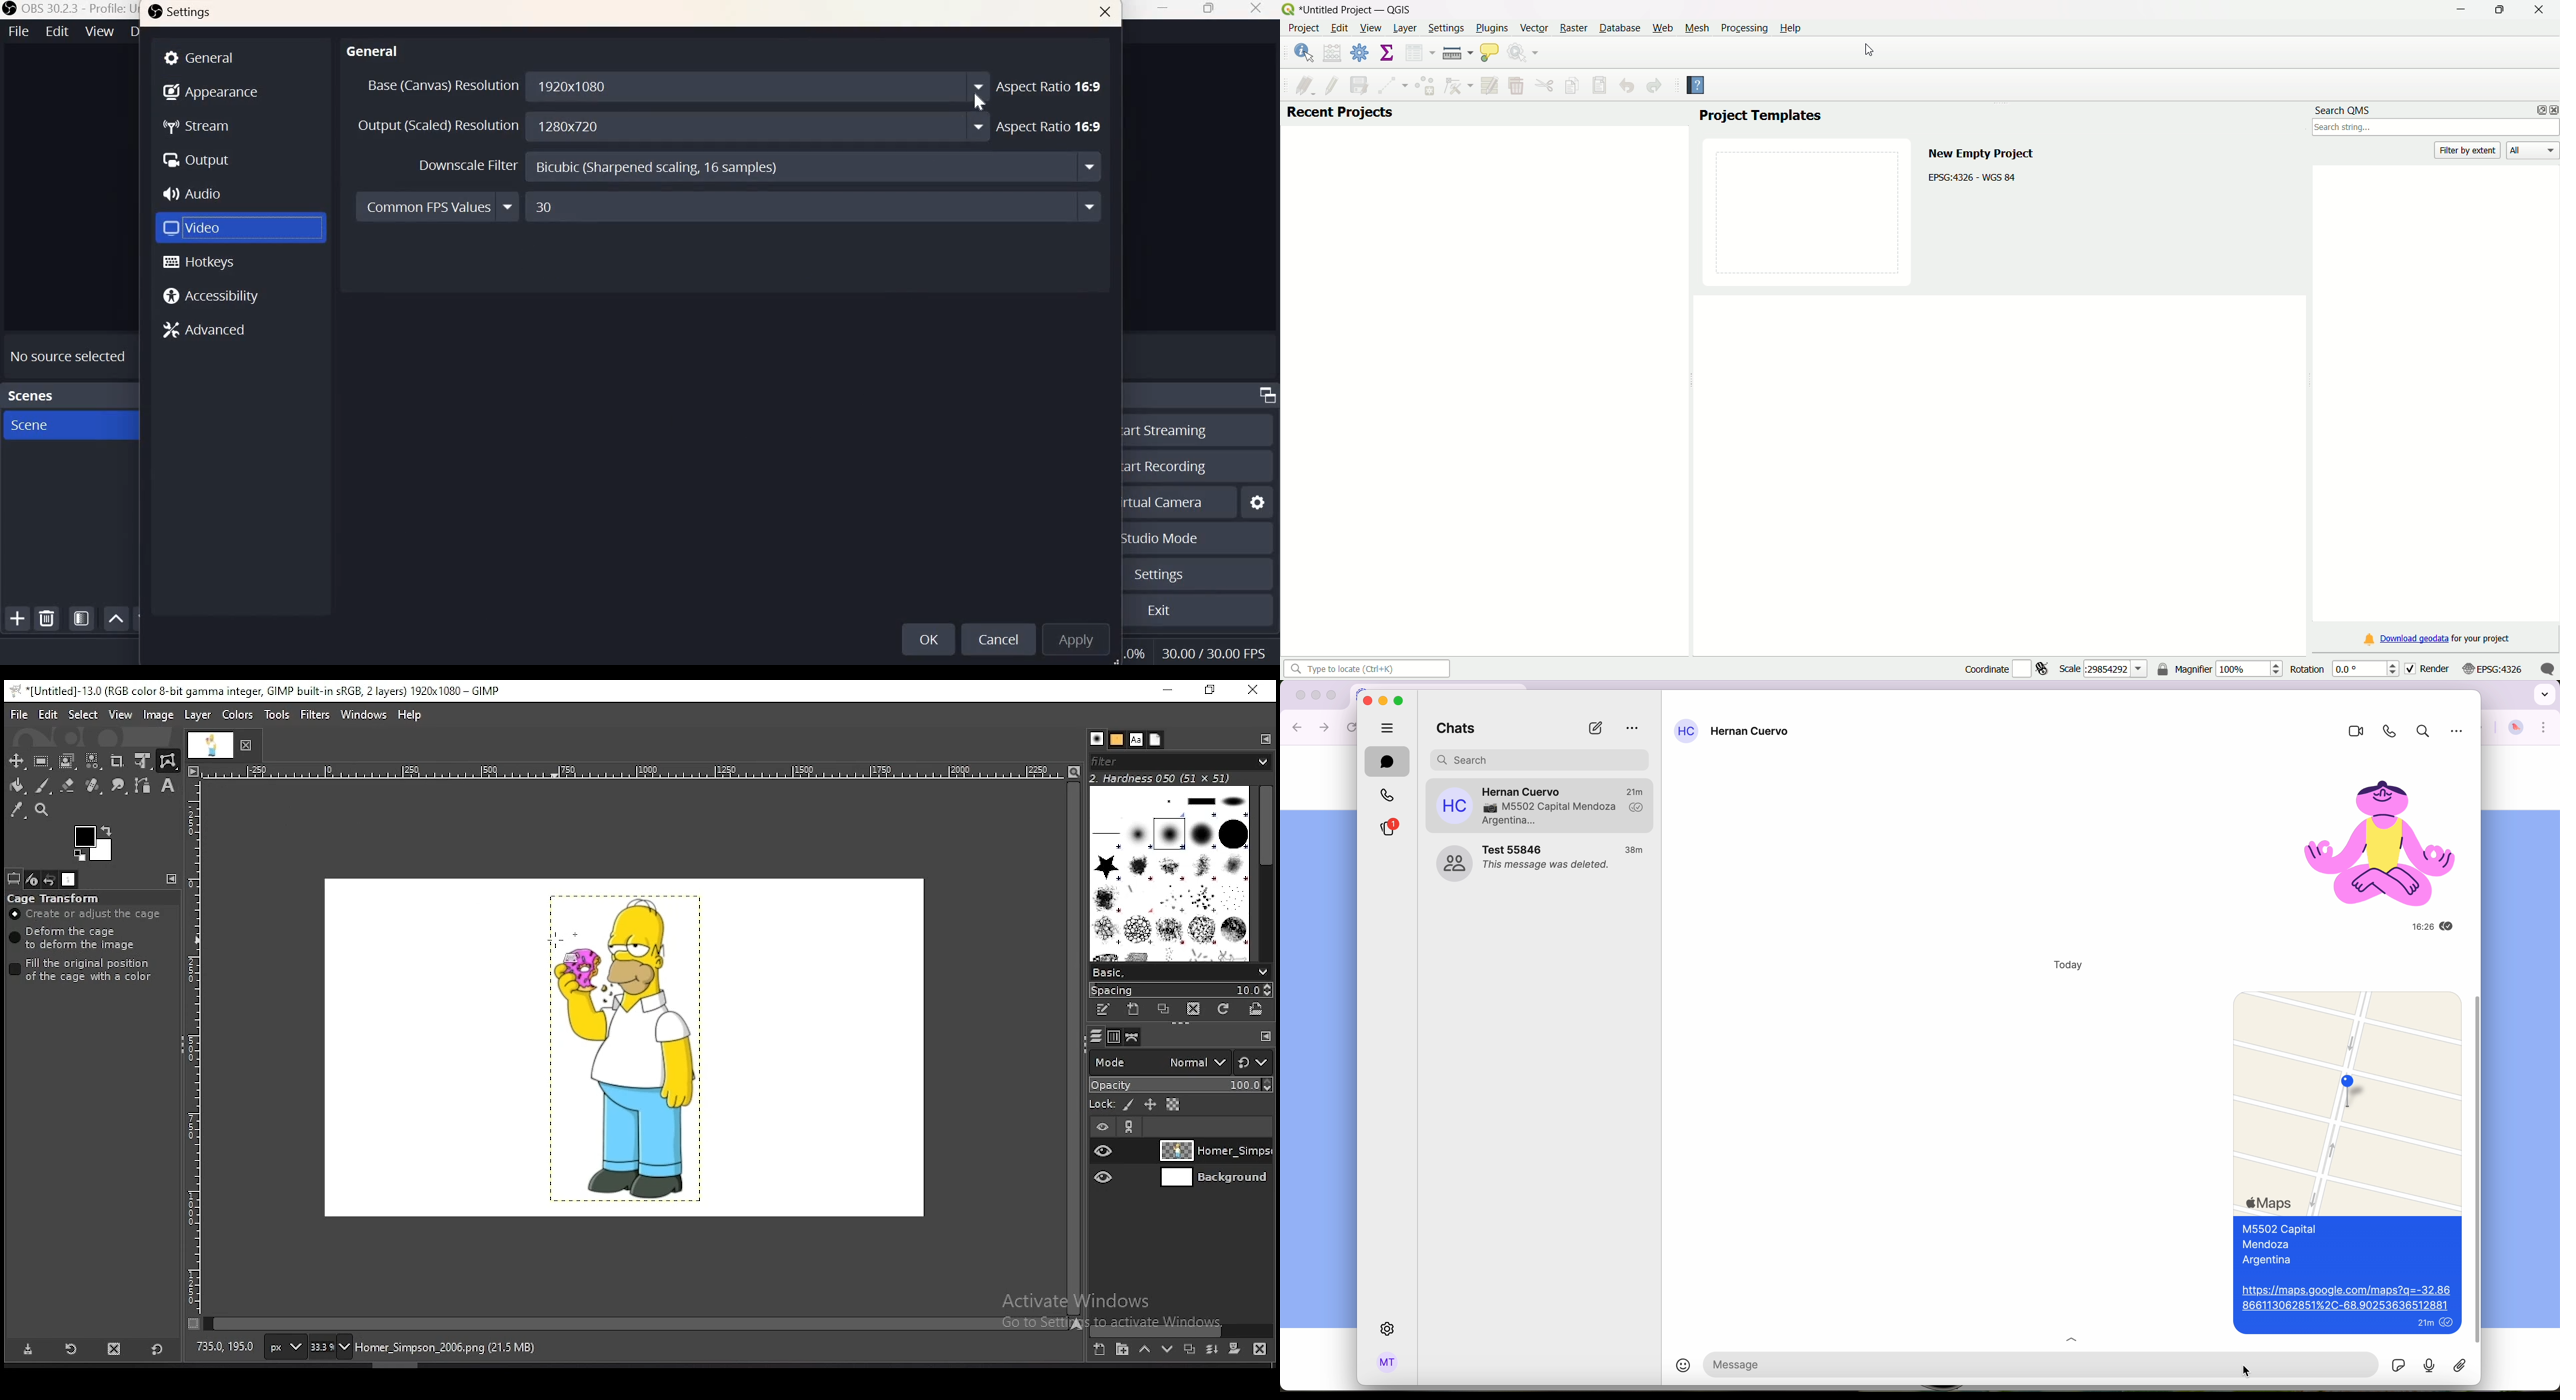 The height and width of the screenshot is (1400, 2576). I want to click on Yogo sticker, so click(2371, 835).